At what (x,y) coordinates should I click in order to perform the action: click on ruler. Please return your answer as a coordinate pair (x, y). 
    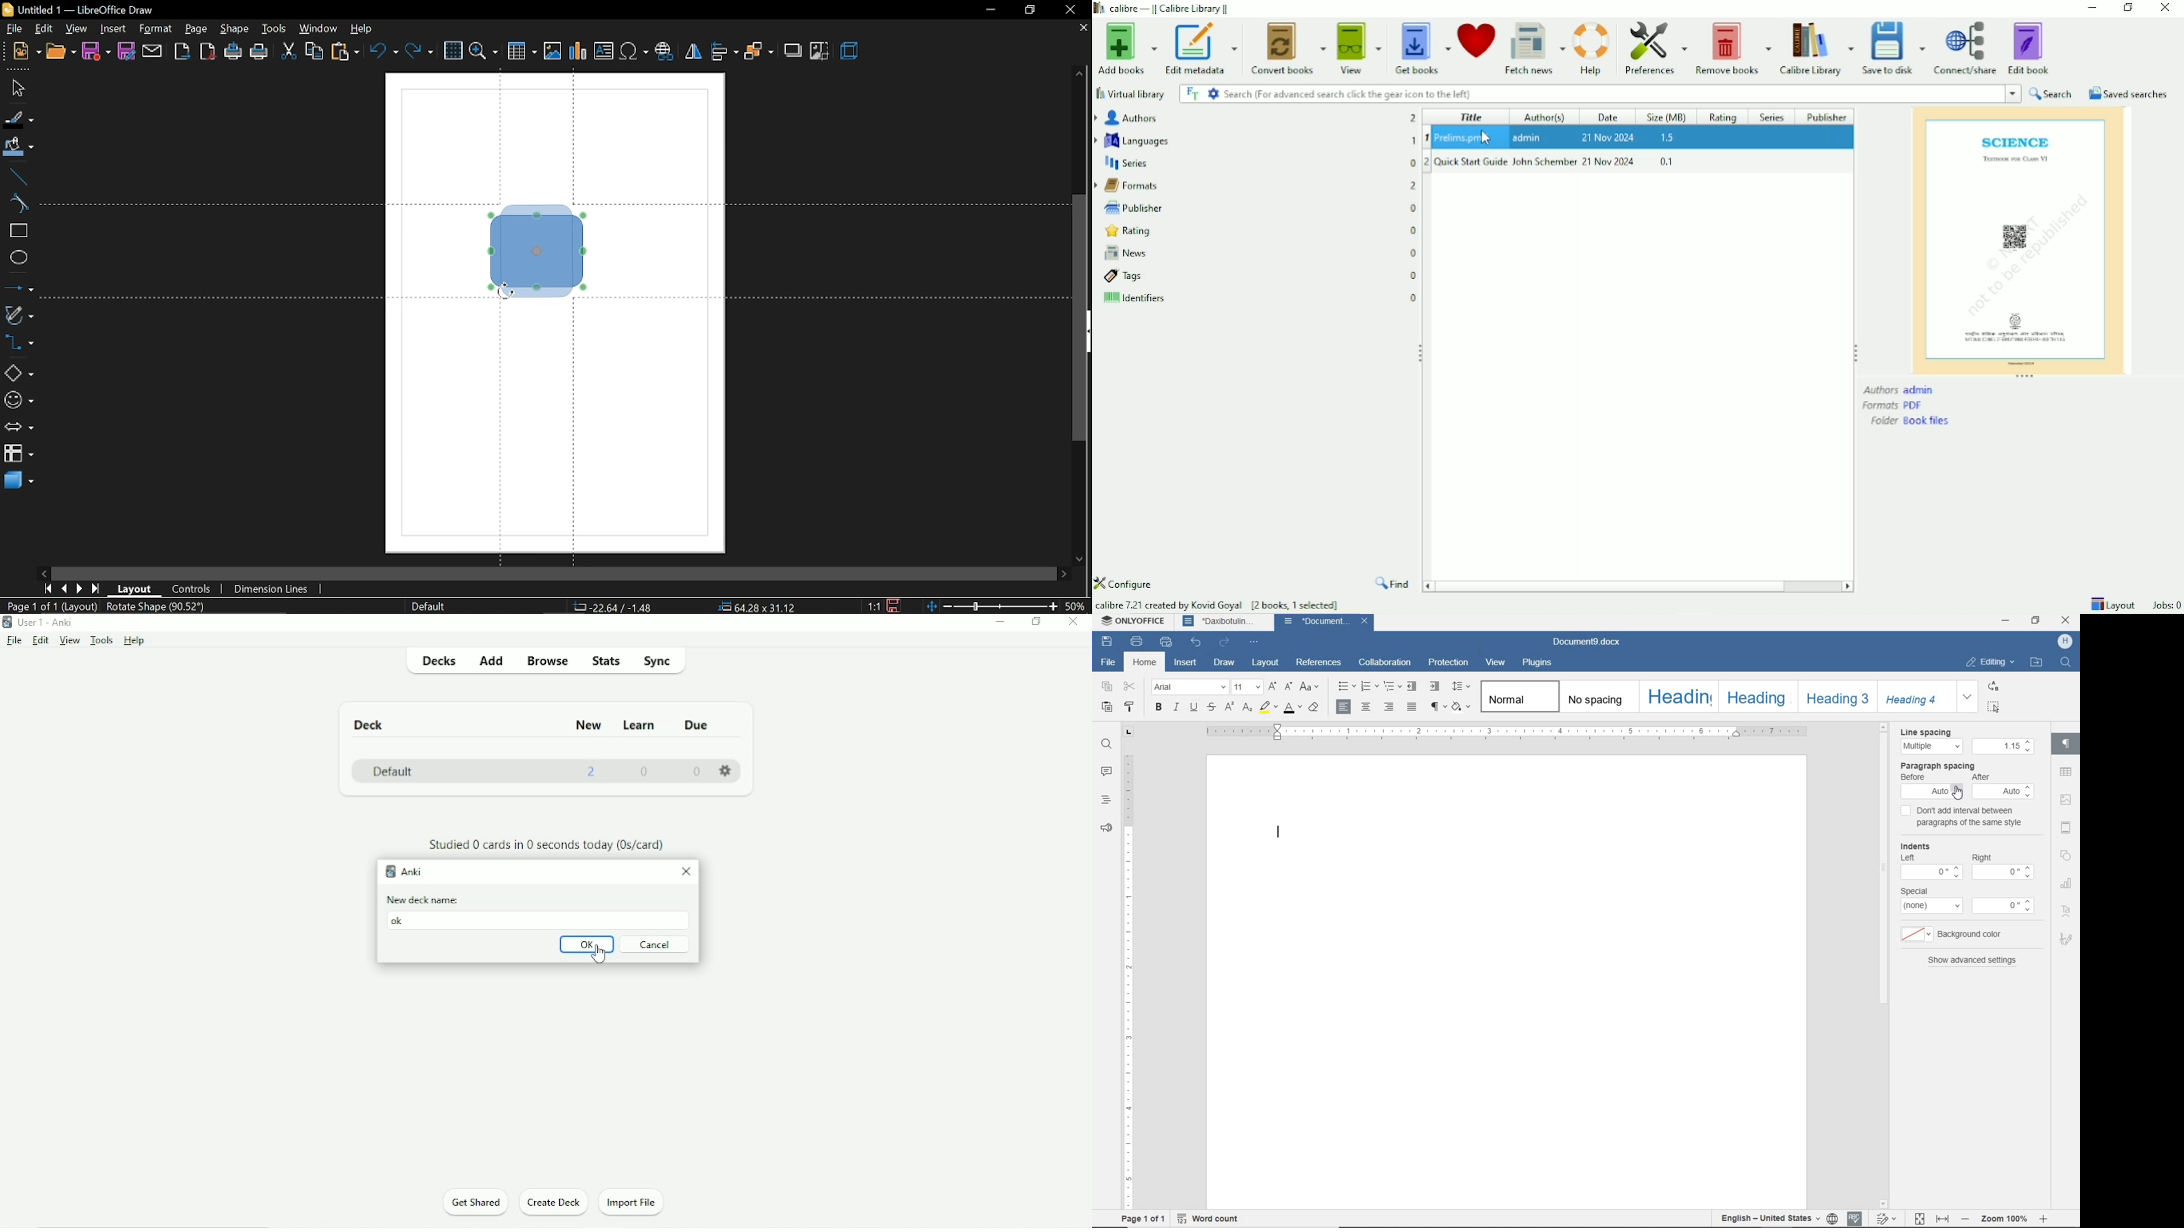
    Looking at the image, I should click on (1127, 981).